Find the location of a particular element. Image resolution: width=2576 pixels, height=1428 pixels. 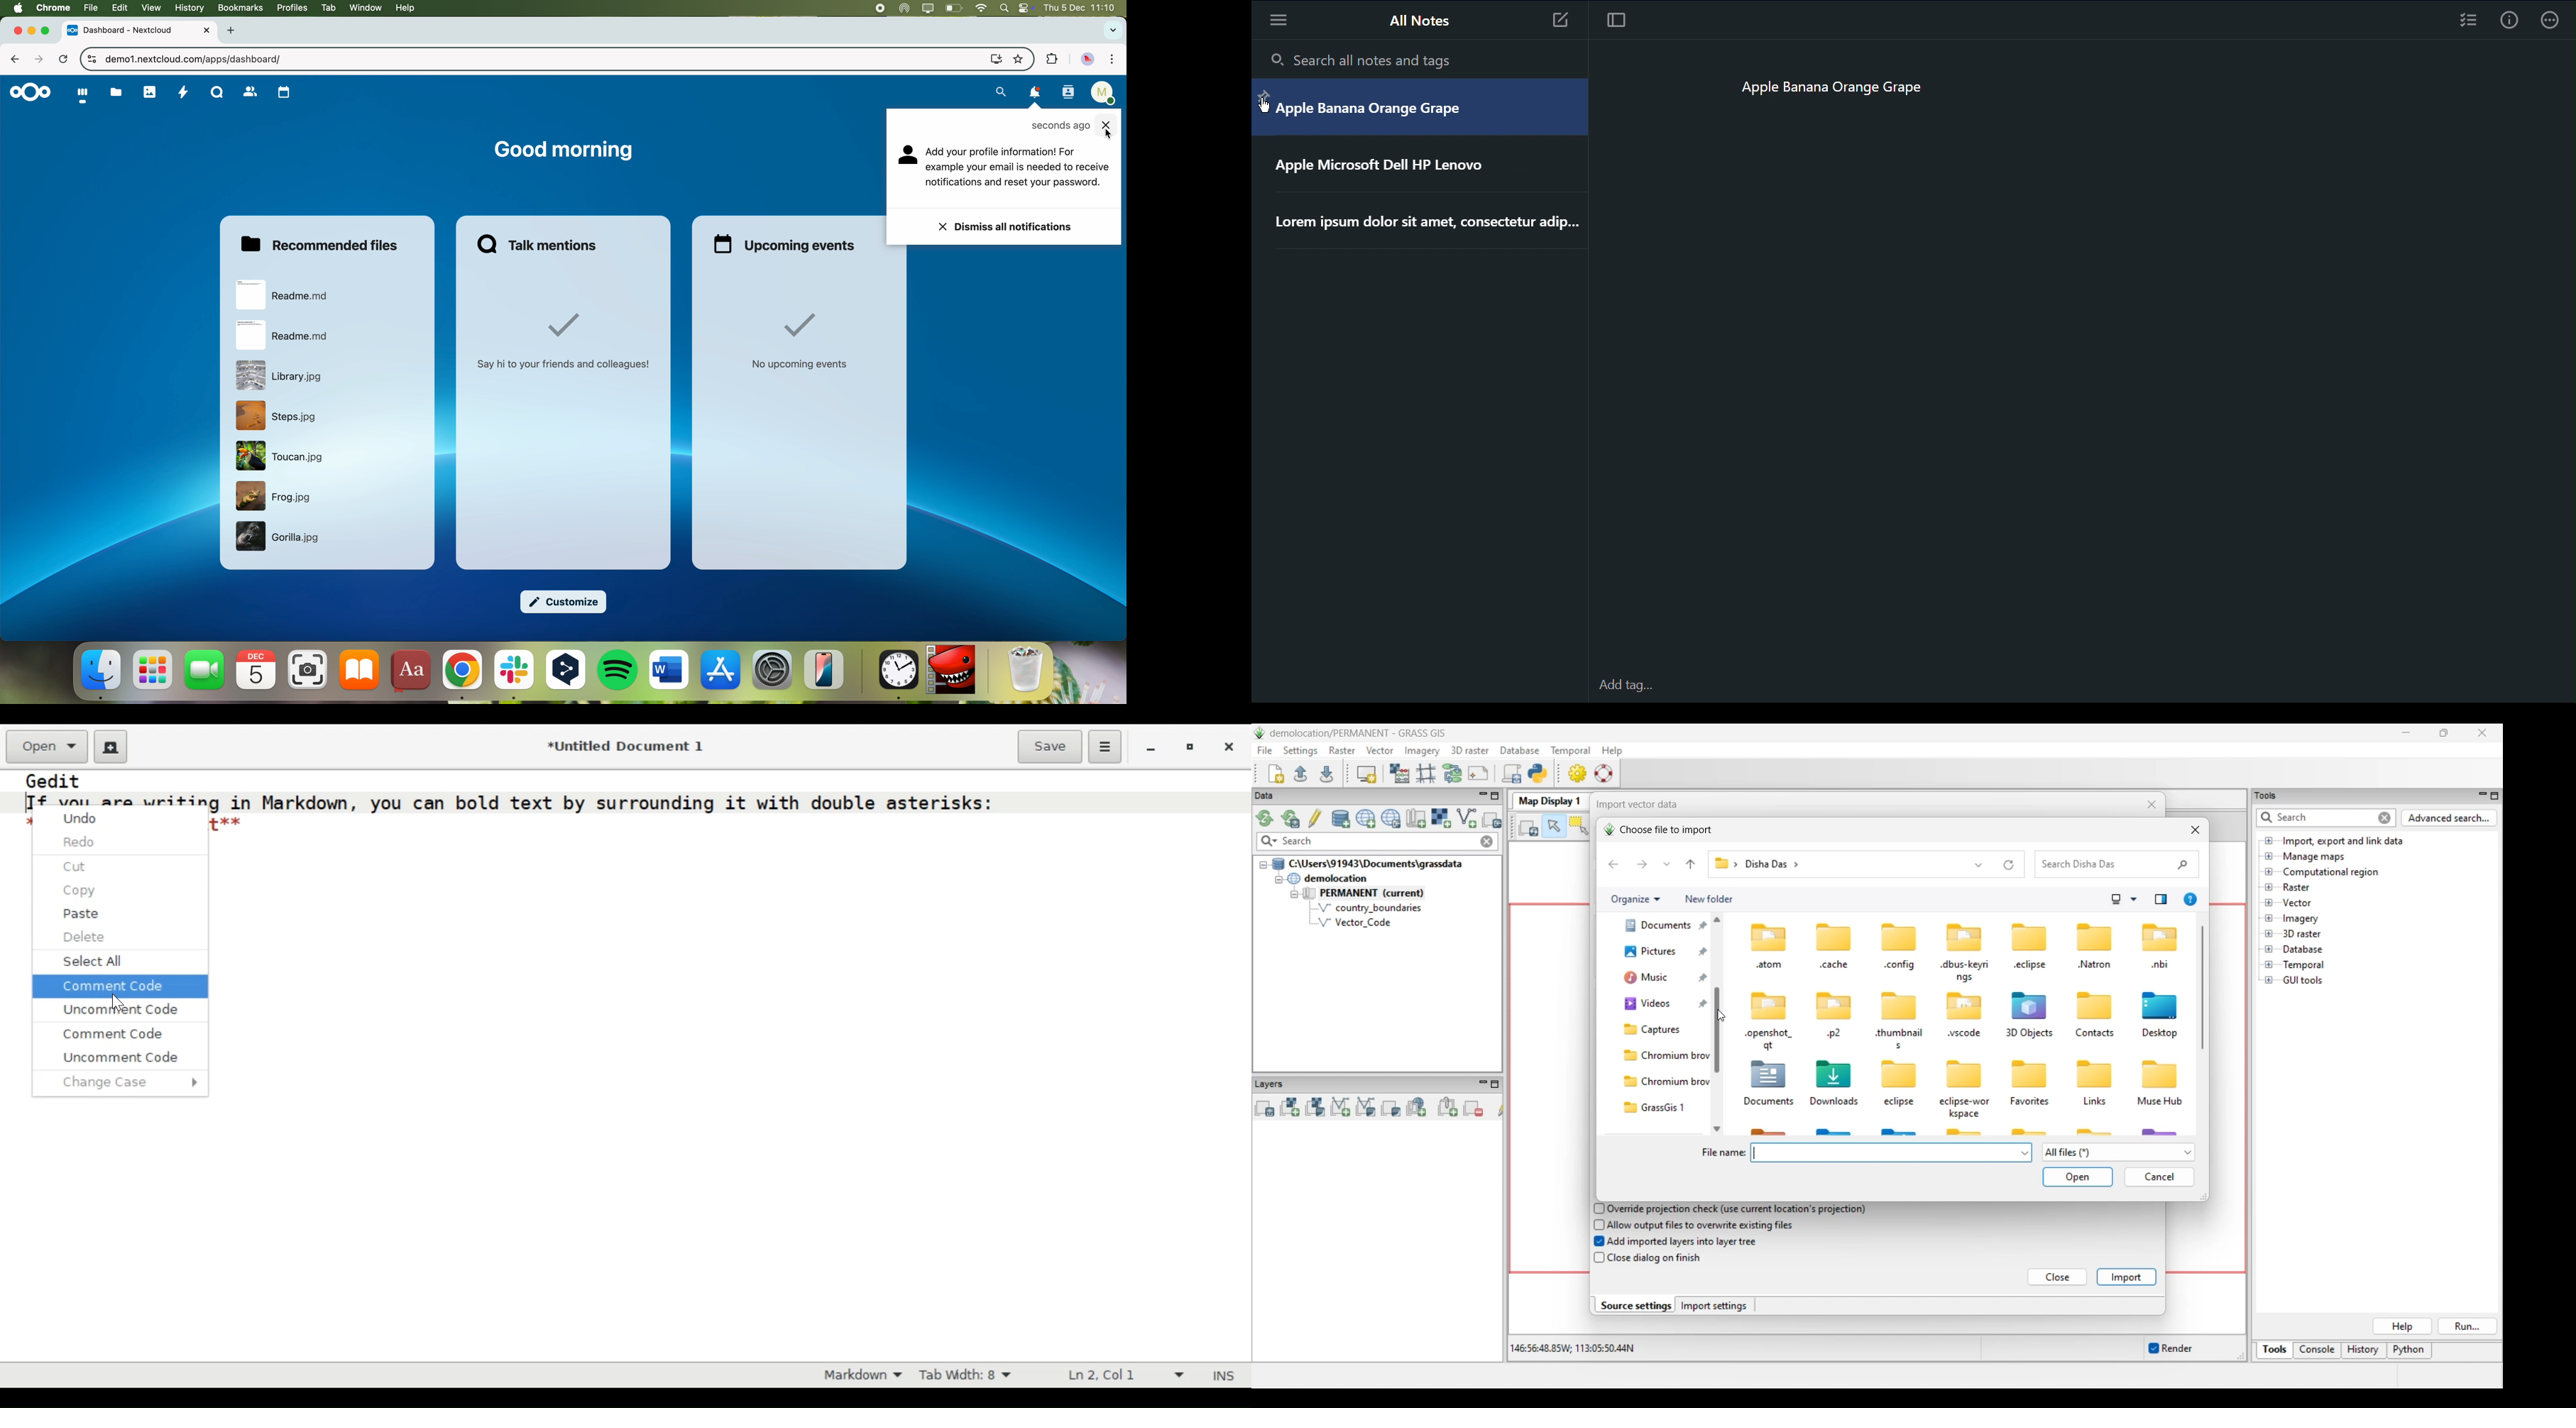

All Notes is located at coordinates (1422, 23).